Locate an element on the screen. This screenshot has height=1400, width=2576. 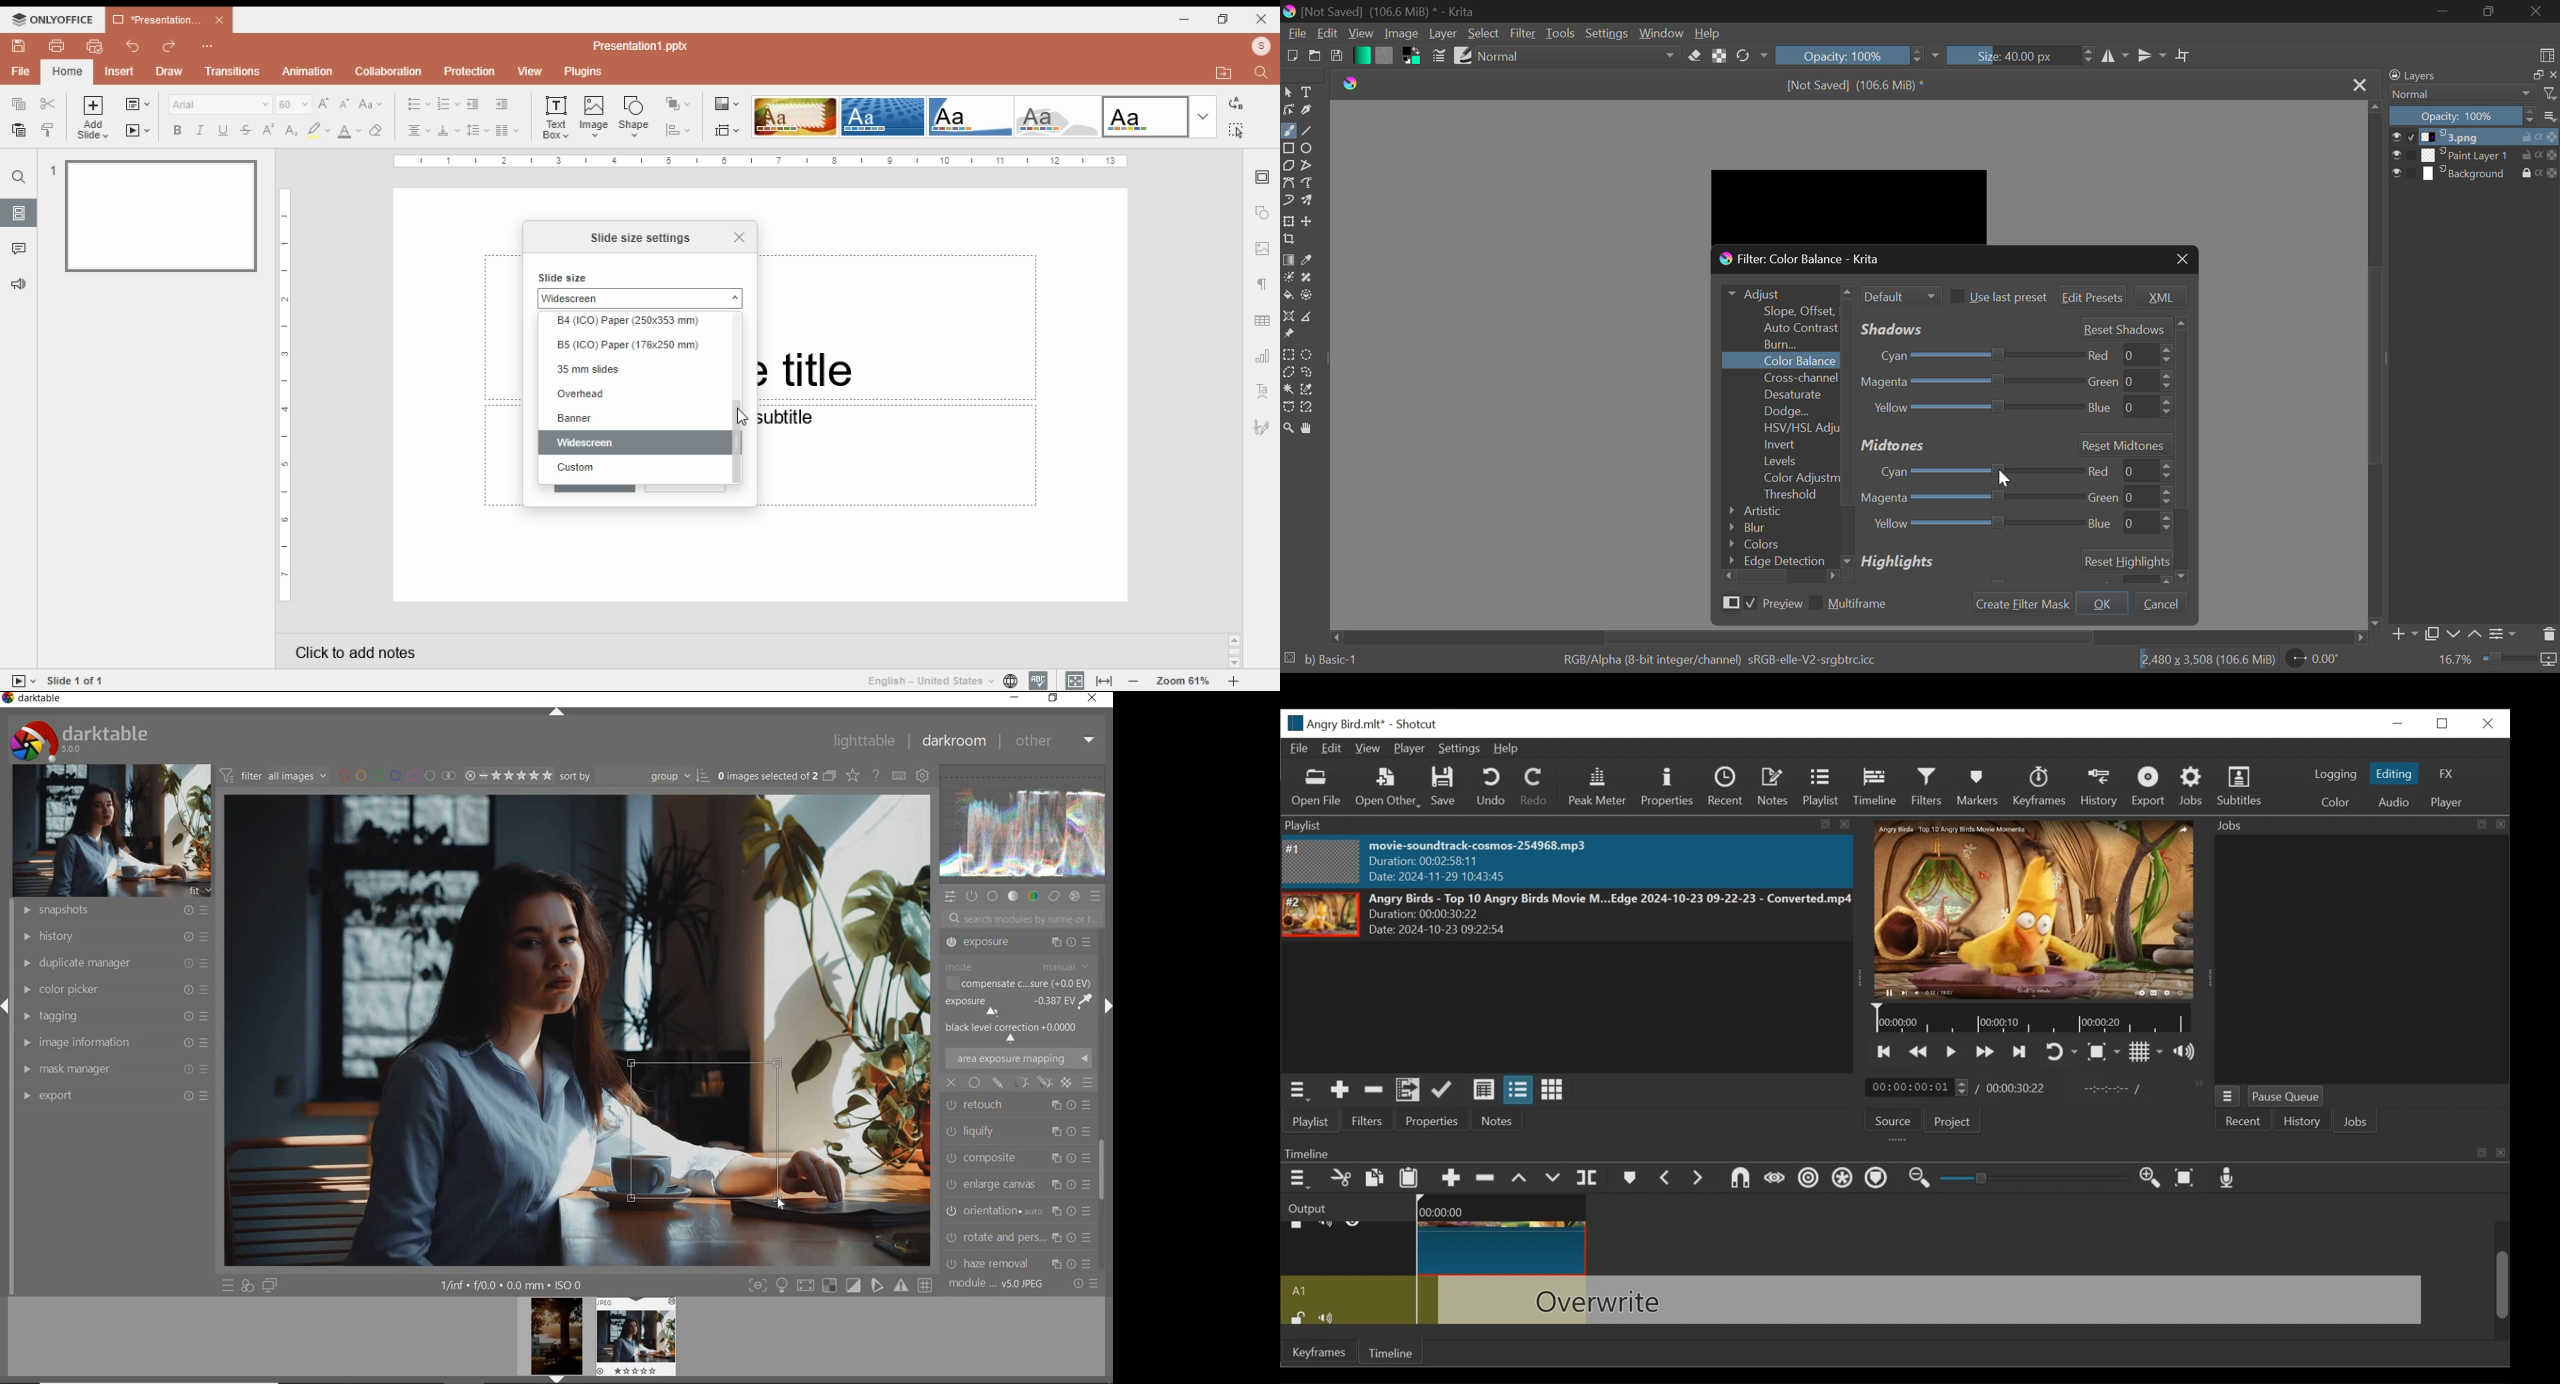
numbering is located at coordinates (448, 105).